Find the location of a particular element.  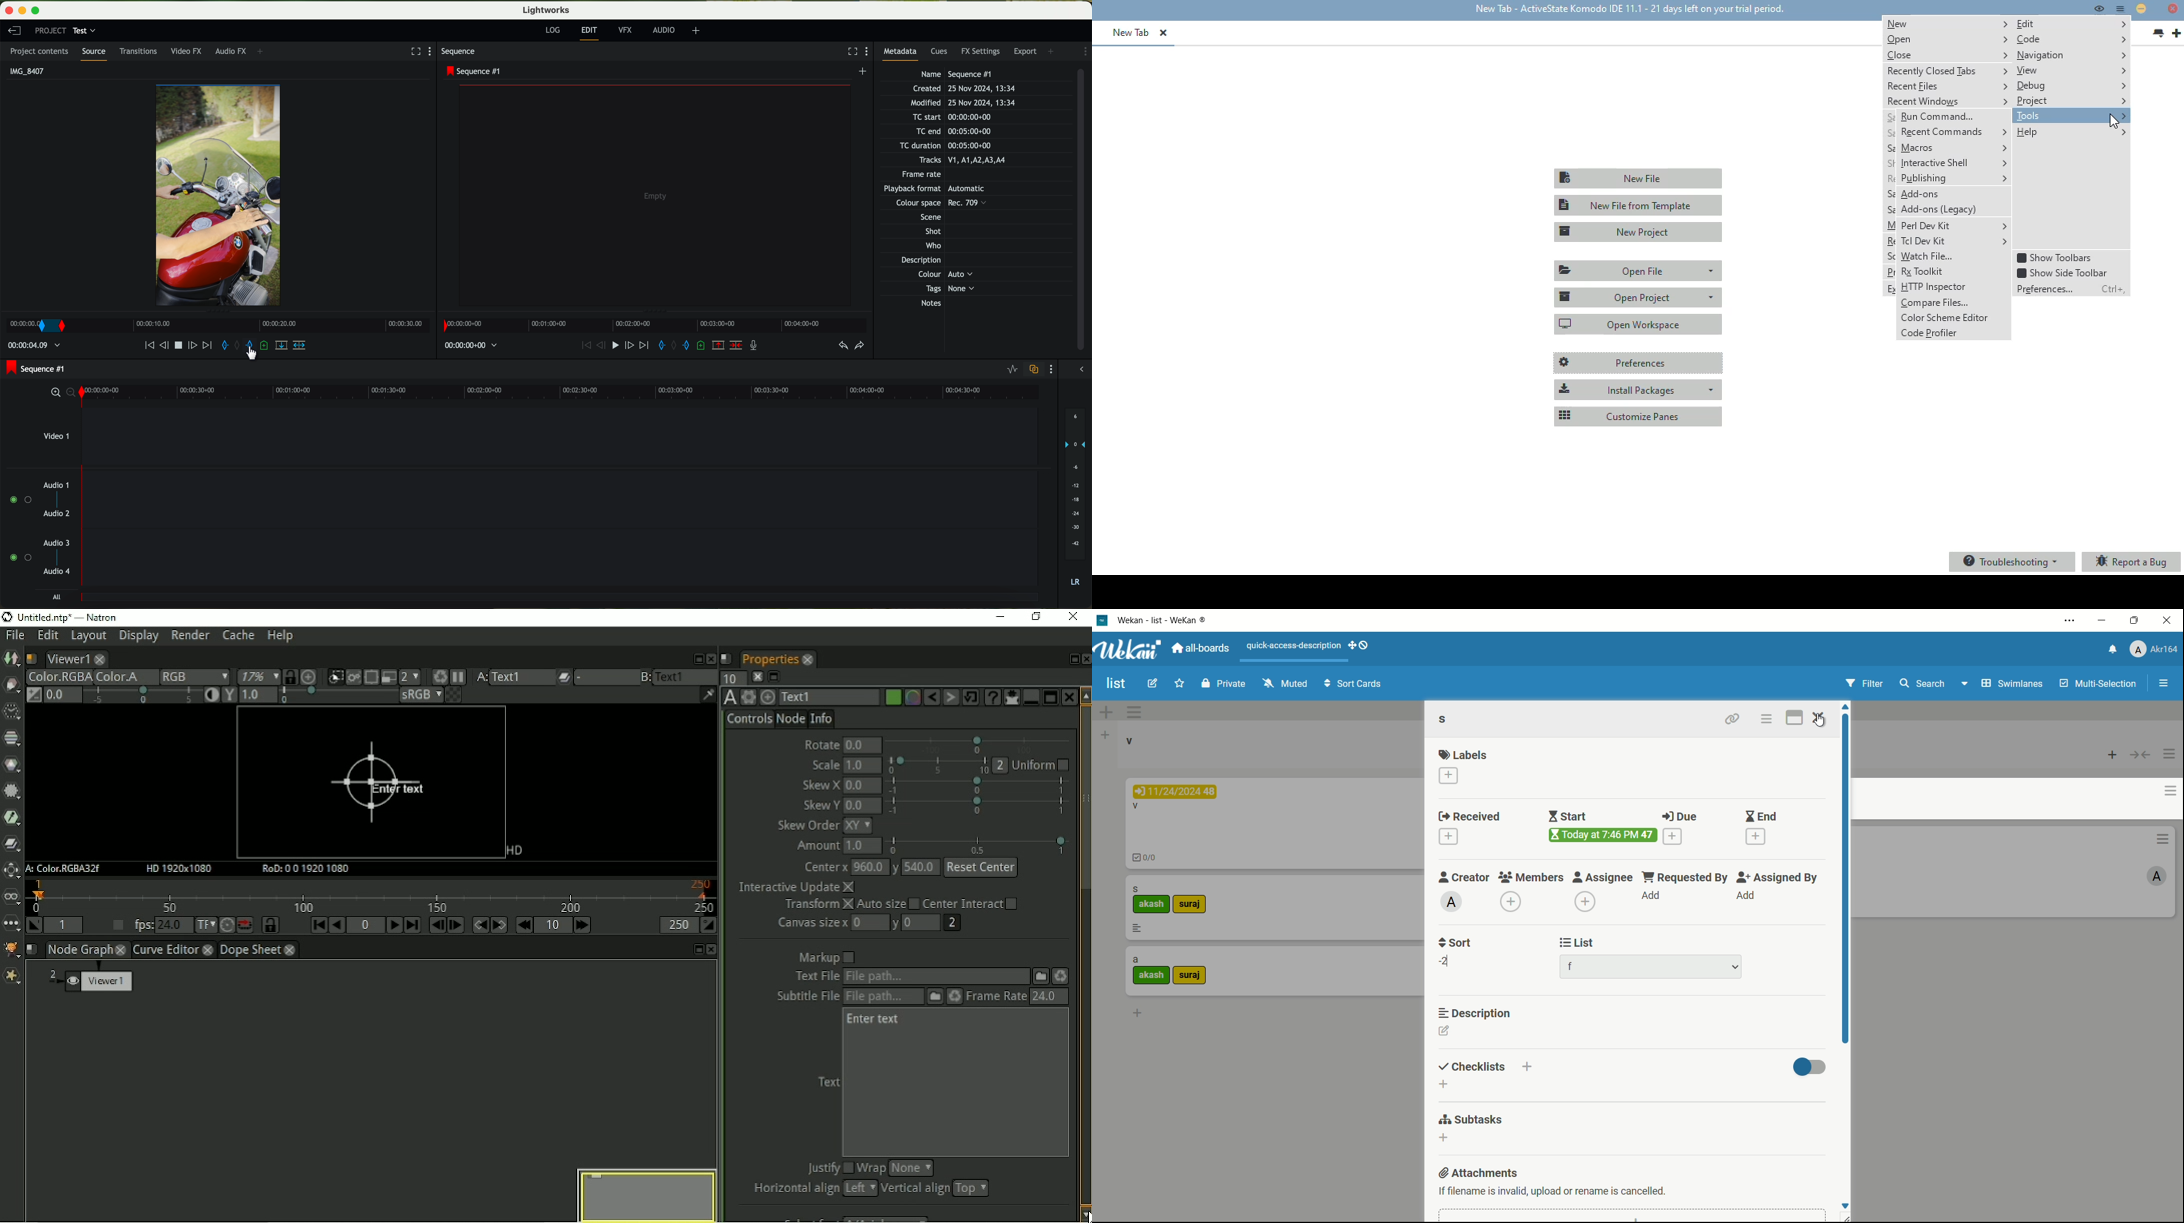

Scroll down is located at coordinates (1847, 1204).